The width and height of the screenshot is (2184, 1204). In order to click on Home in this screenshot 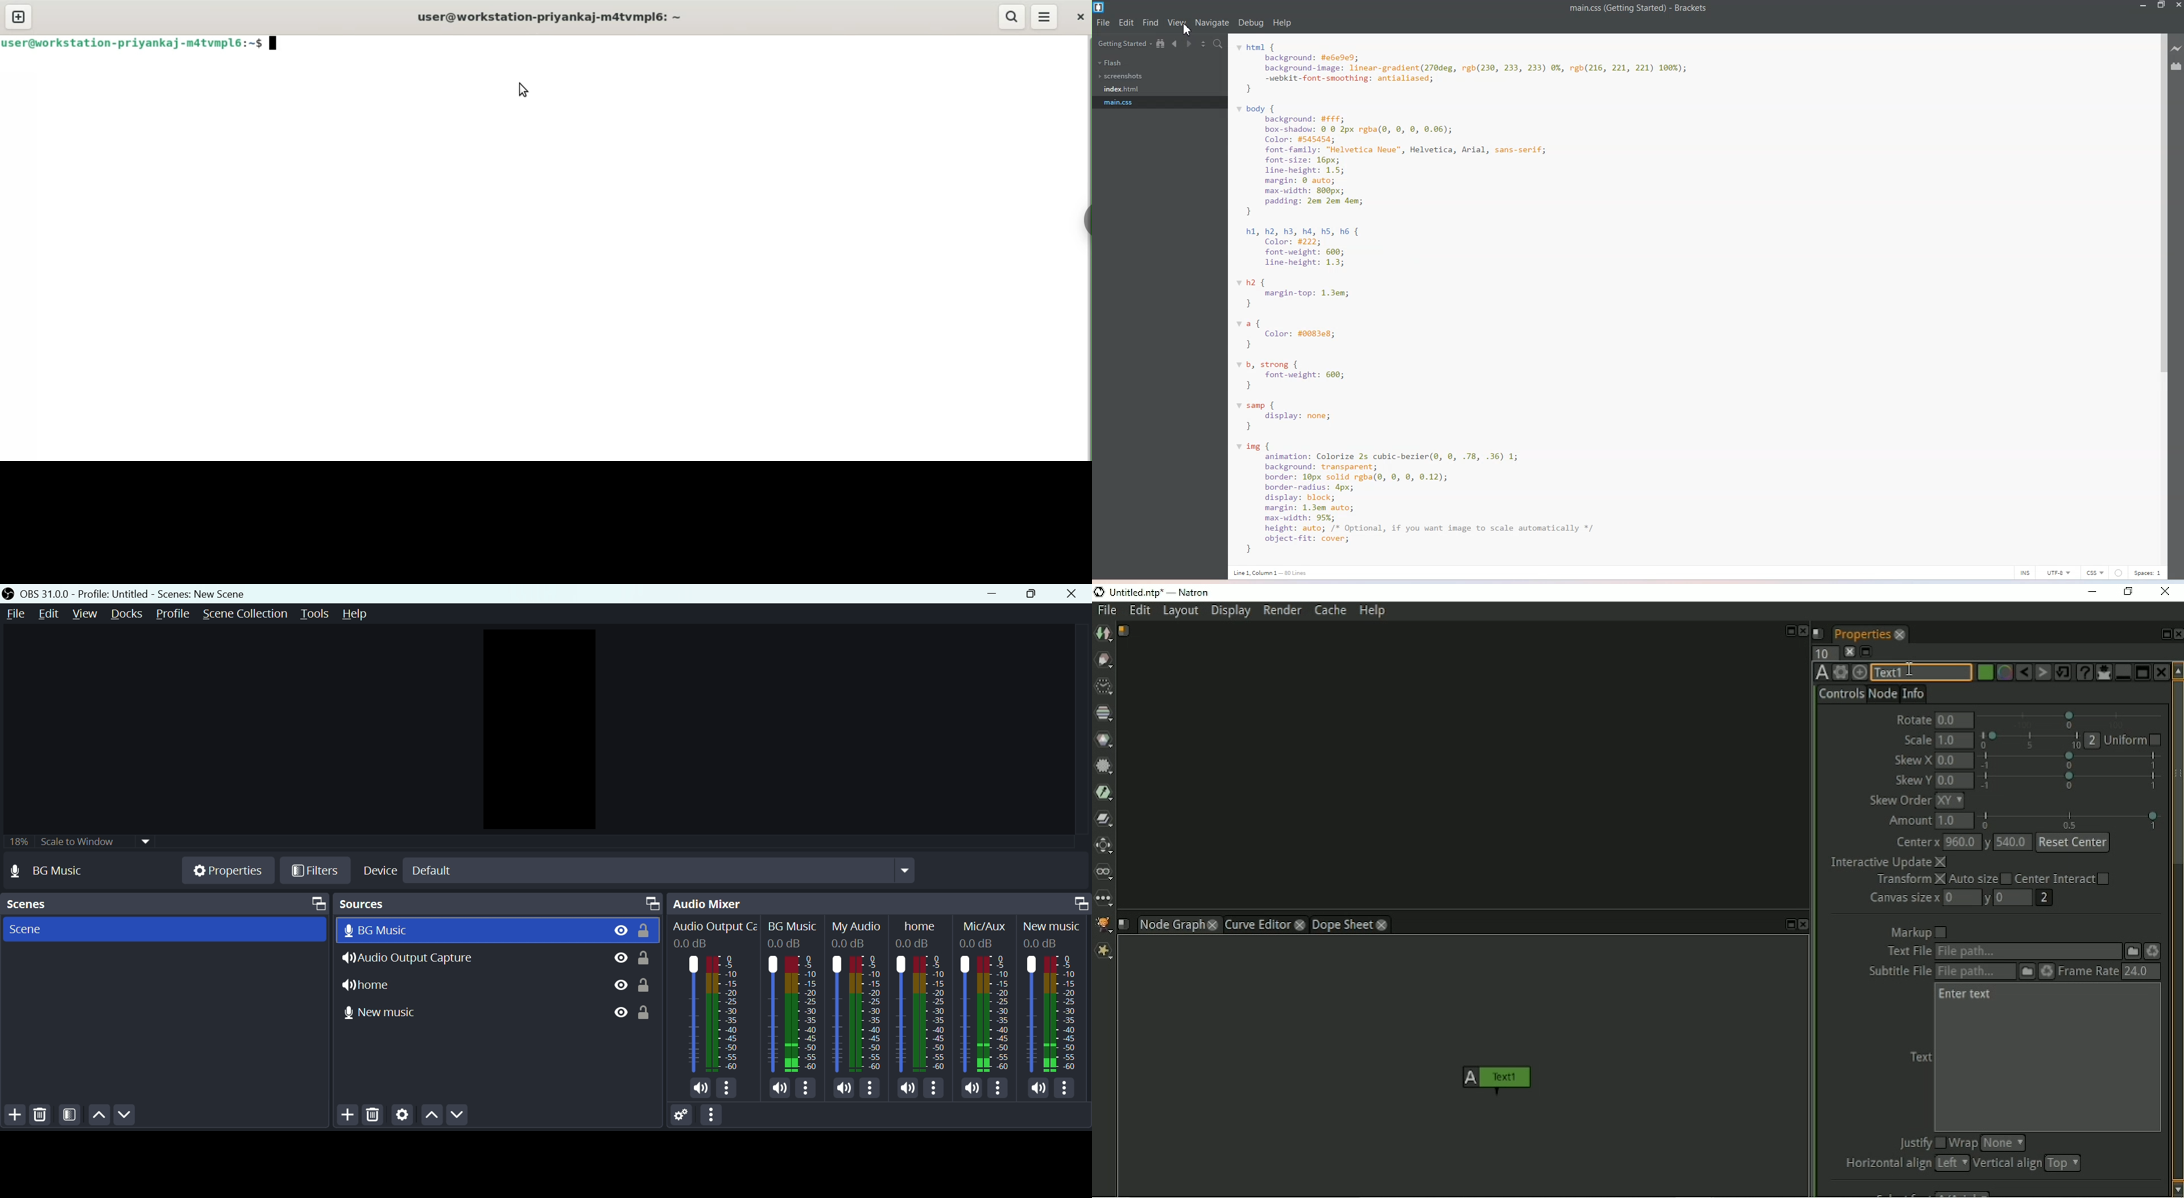, I will do `click(924, 995)`.